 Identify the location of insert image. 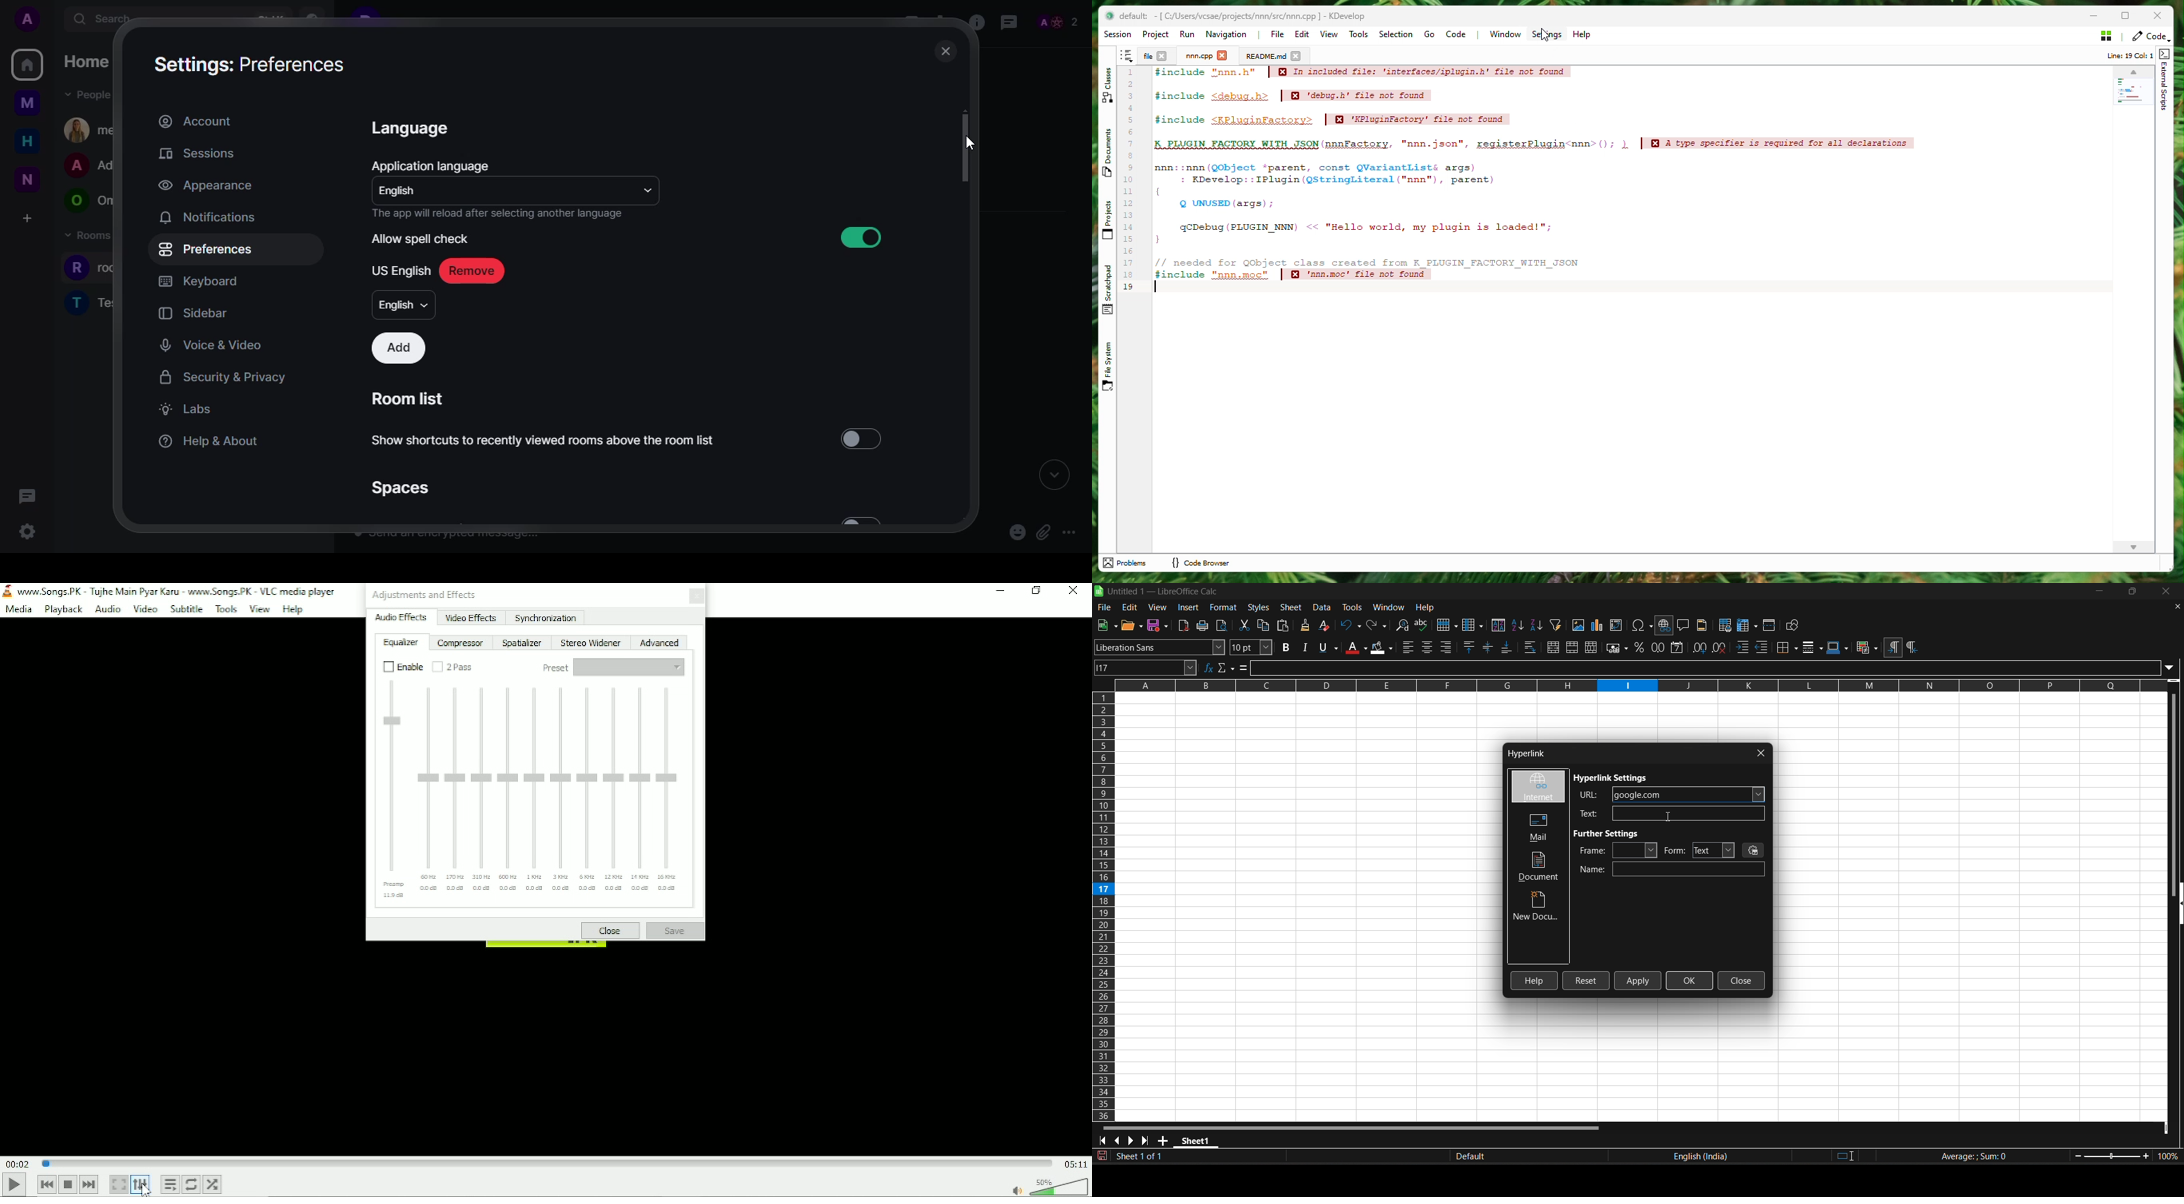
(1579, 625).